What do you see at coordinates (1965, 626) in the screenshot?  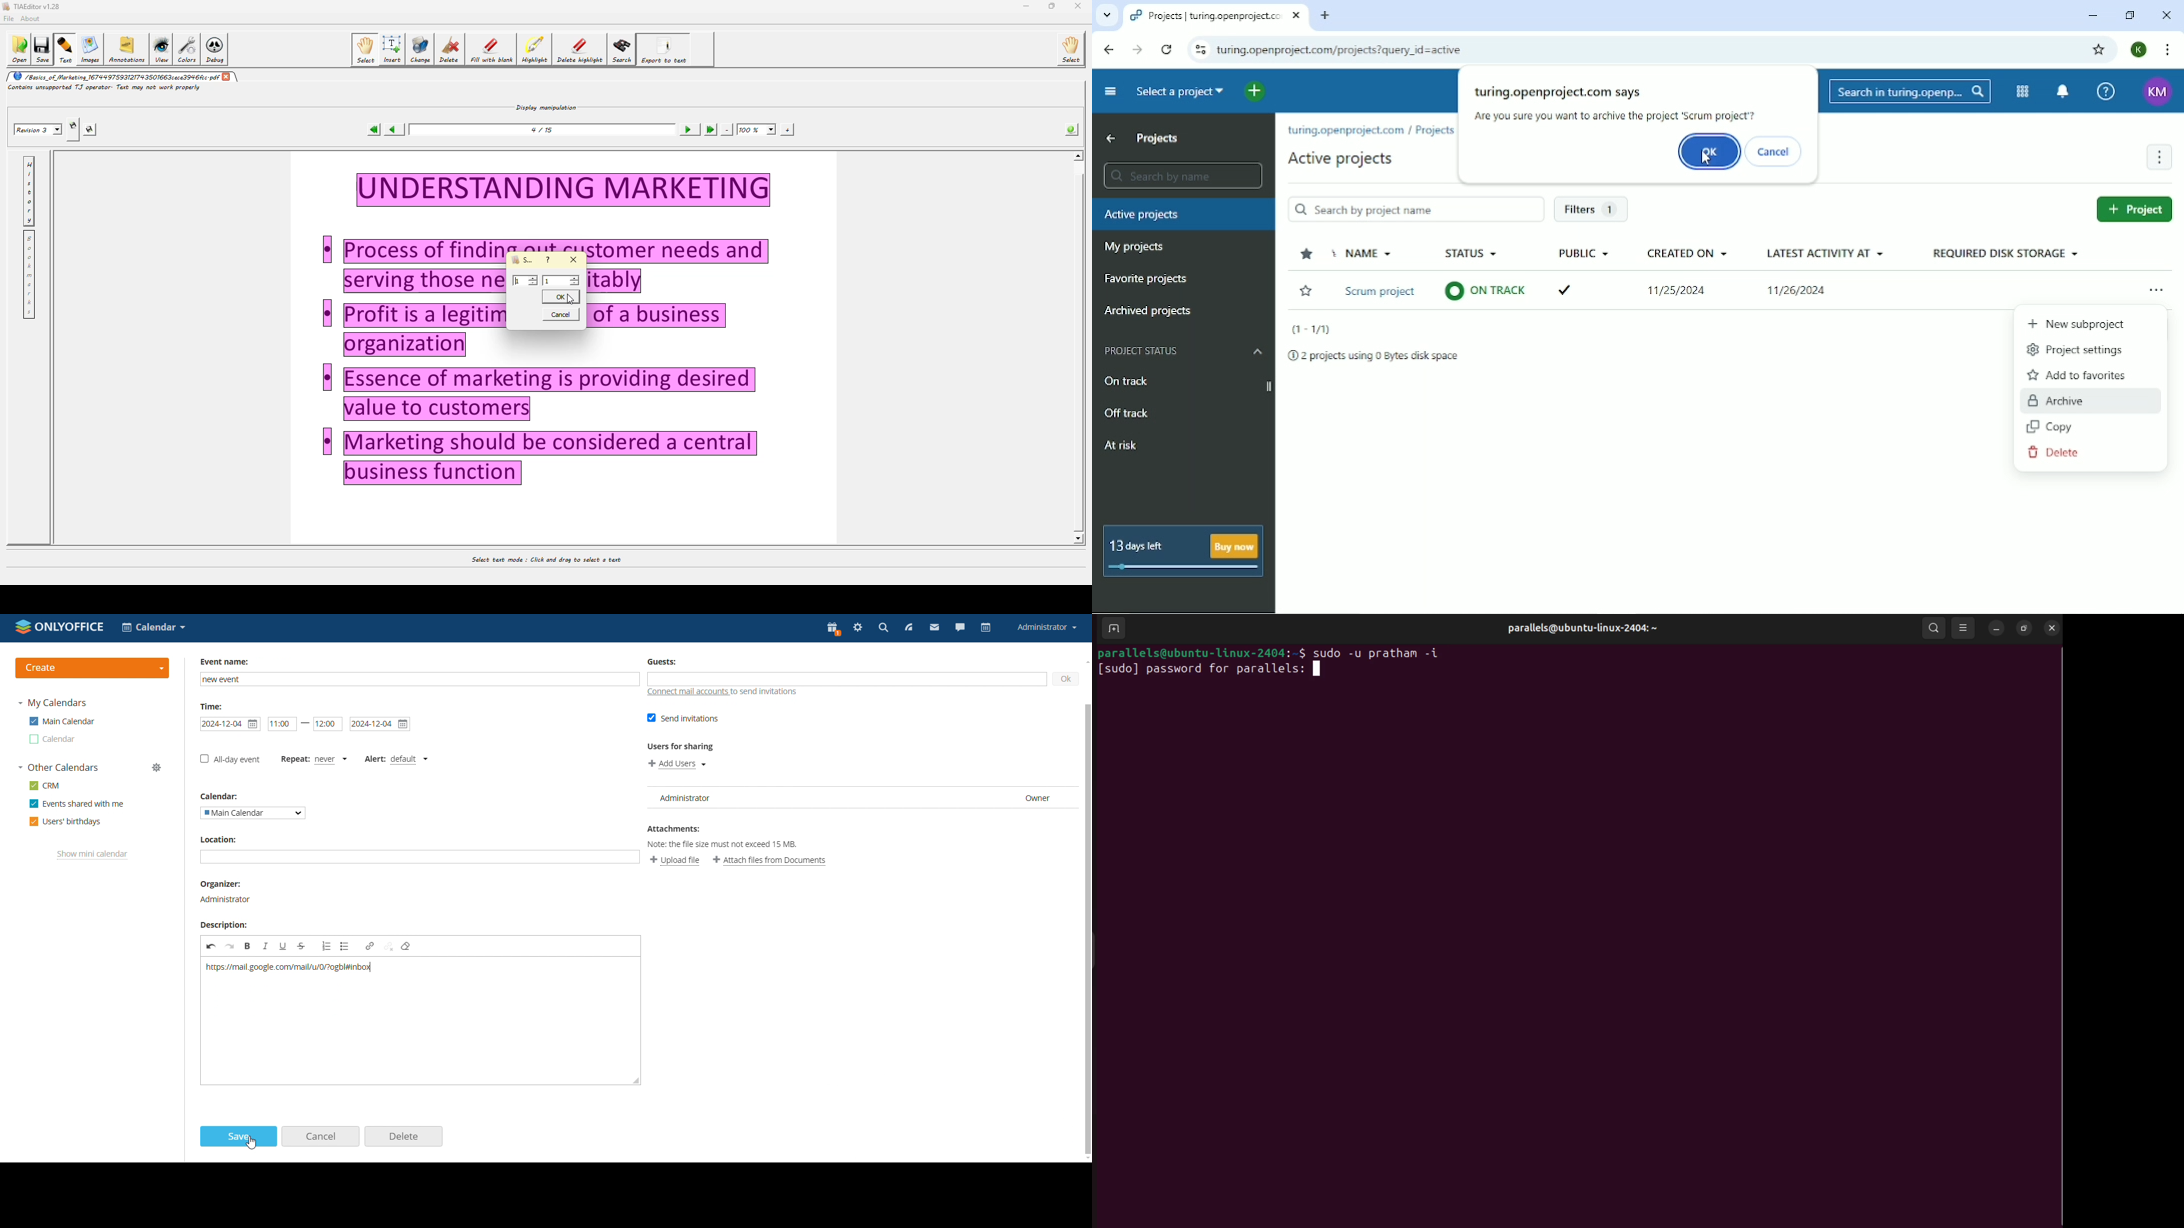 I see `view options` at bounding box center [1965, 626].